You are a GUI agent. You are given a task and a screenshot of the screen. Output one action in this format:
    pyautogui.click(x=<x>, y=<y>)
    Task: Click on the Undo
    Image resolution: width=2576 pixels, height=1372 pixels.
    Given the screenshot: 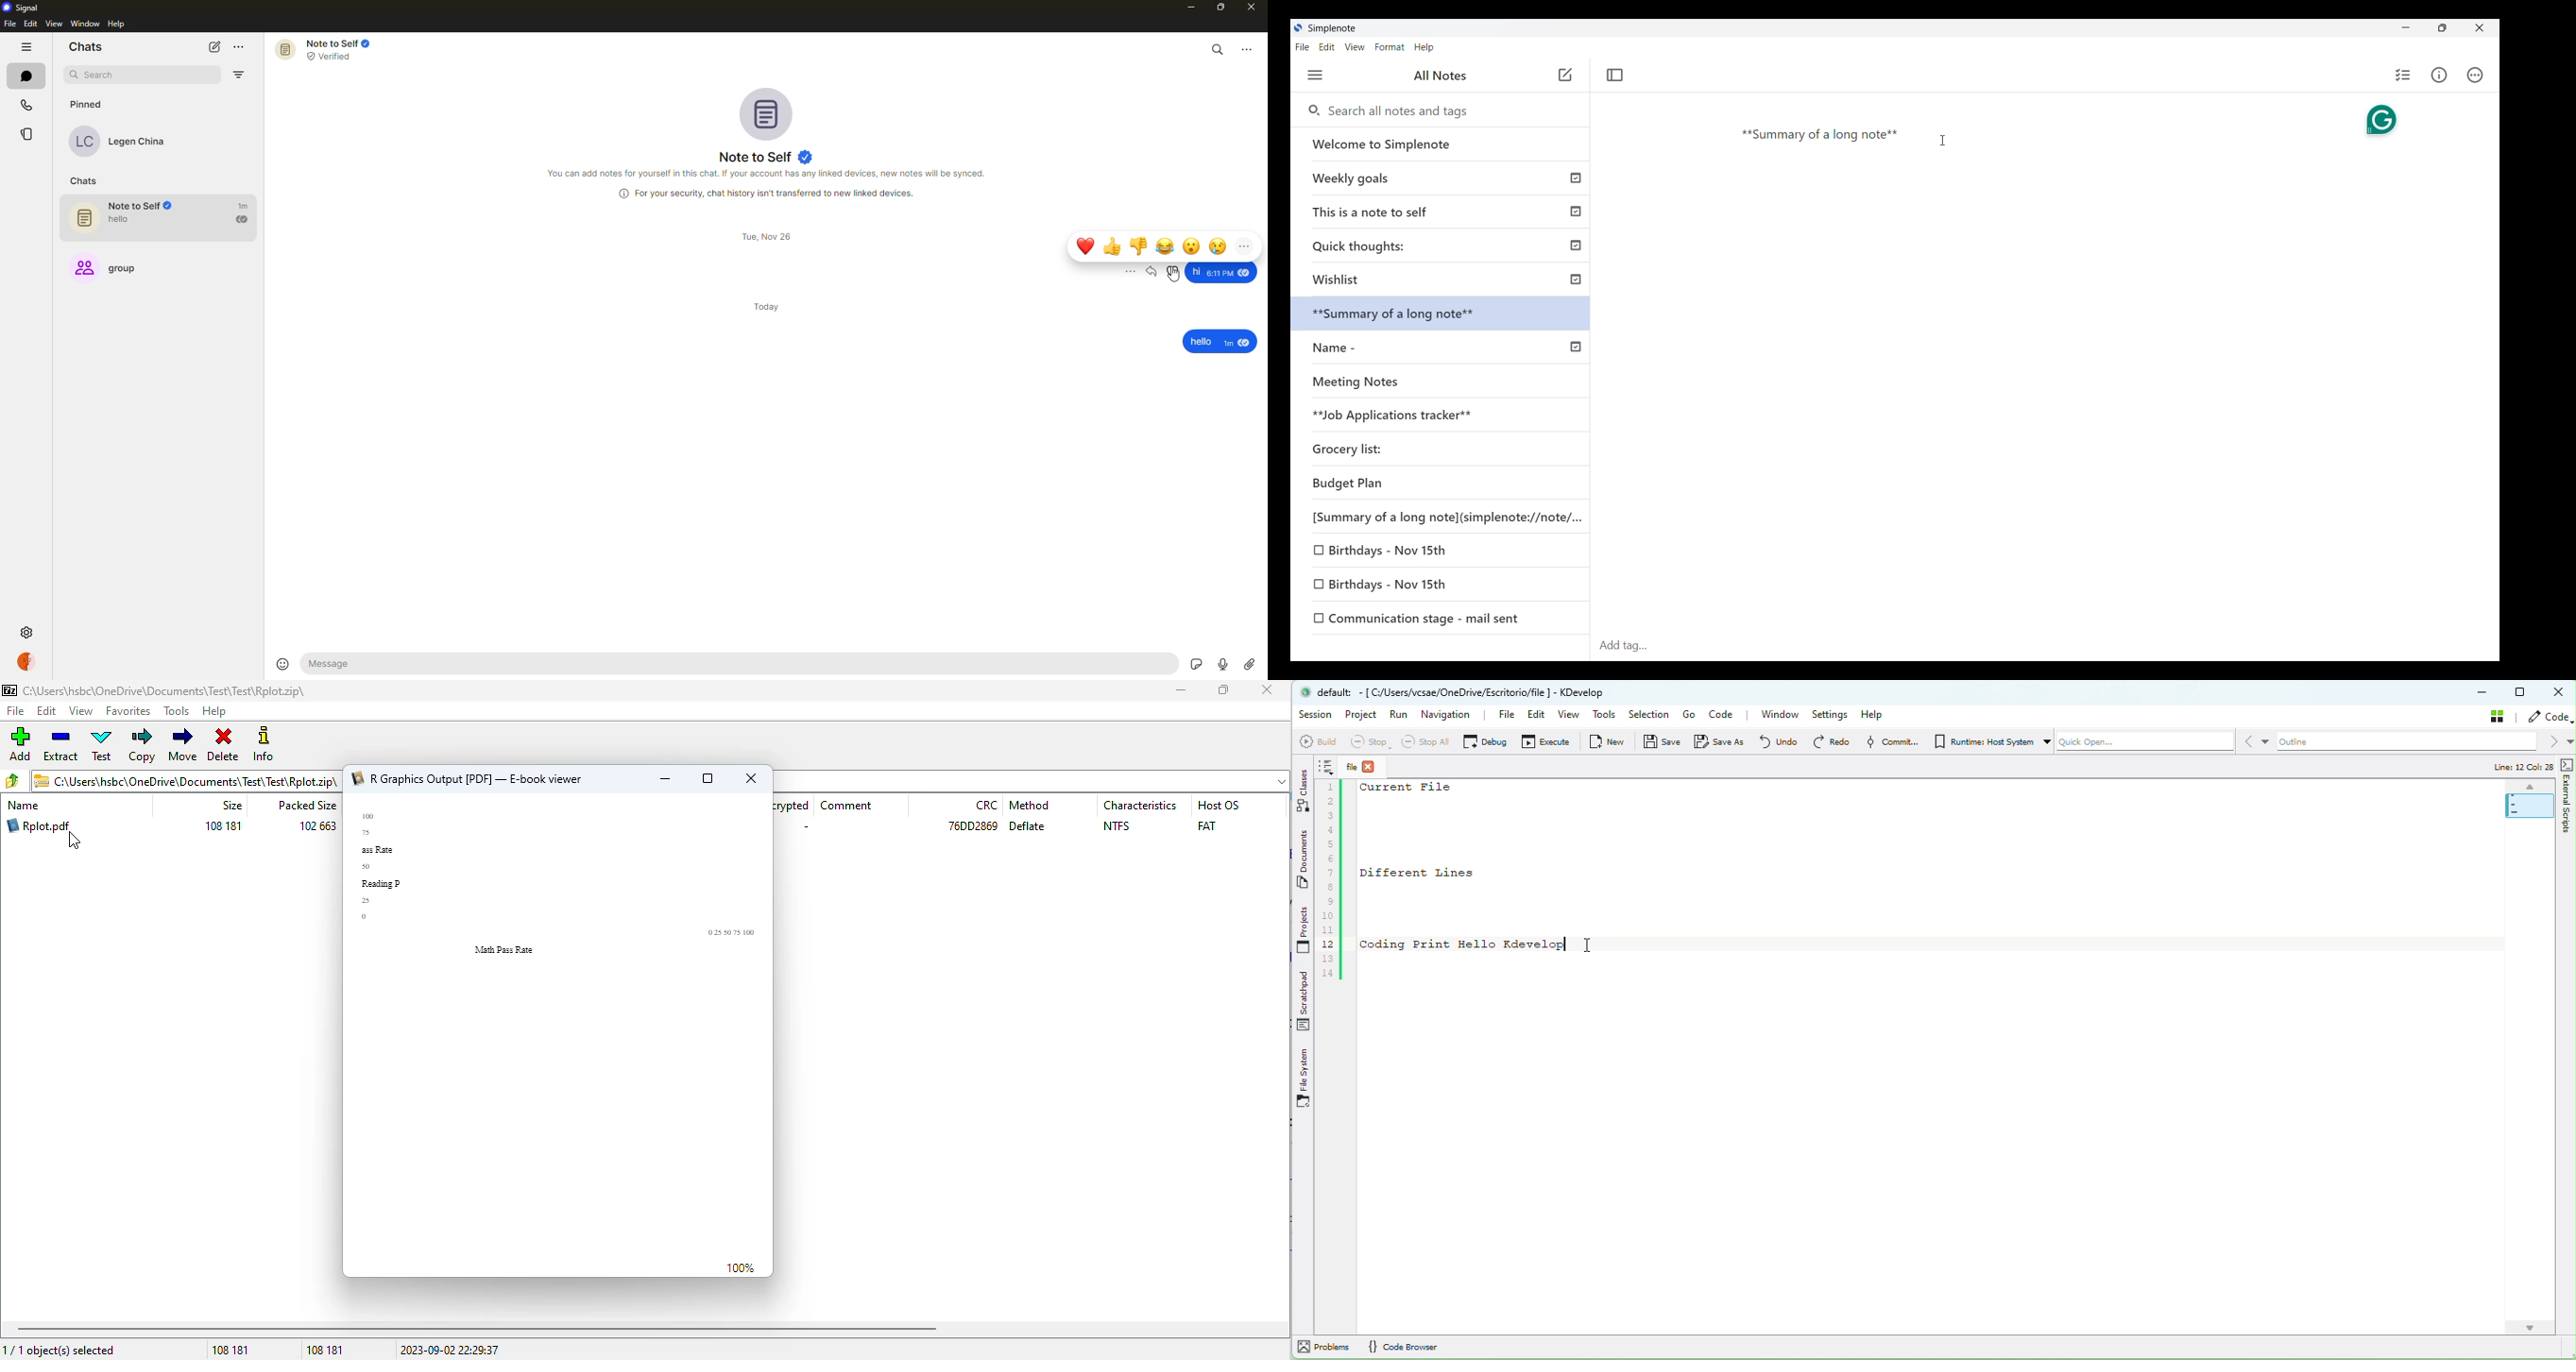 What is the action you would take?
    pyautogui.click(x=1778, y=741)
    